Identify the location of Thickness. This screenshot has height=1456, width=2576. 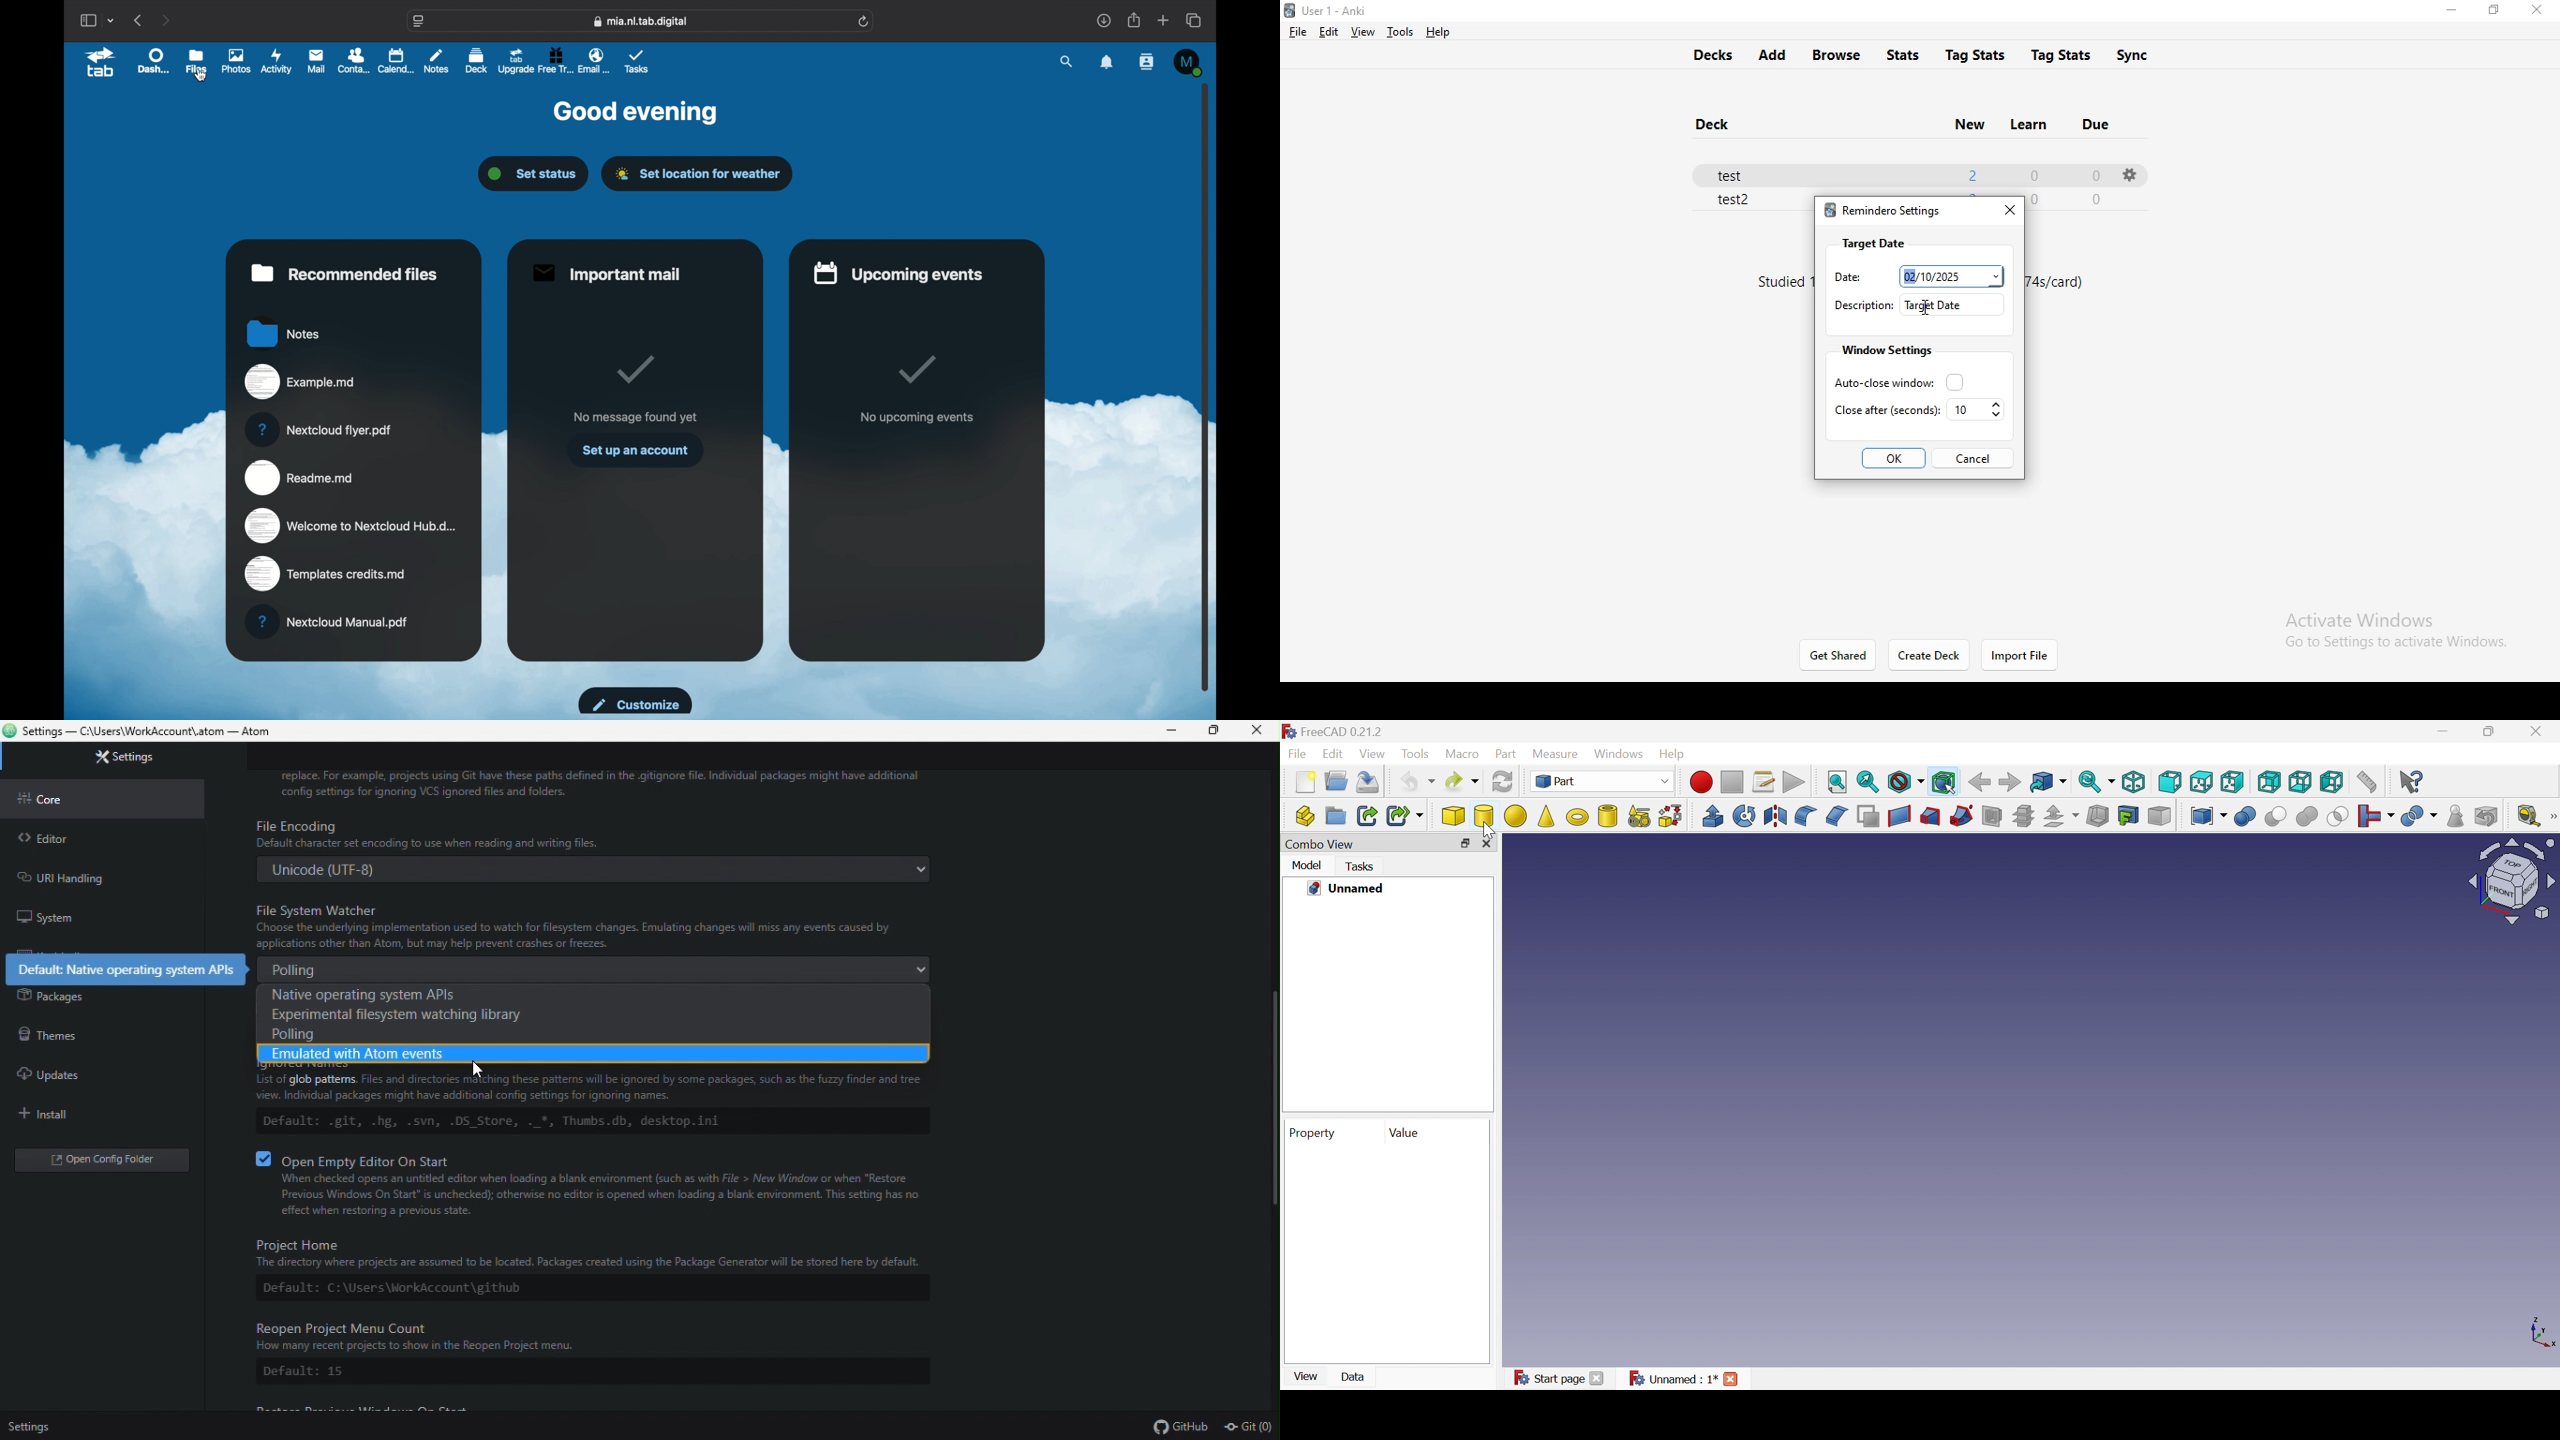
(2097, 817).